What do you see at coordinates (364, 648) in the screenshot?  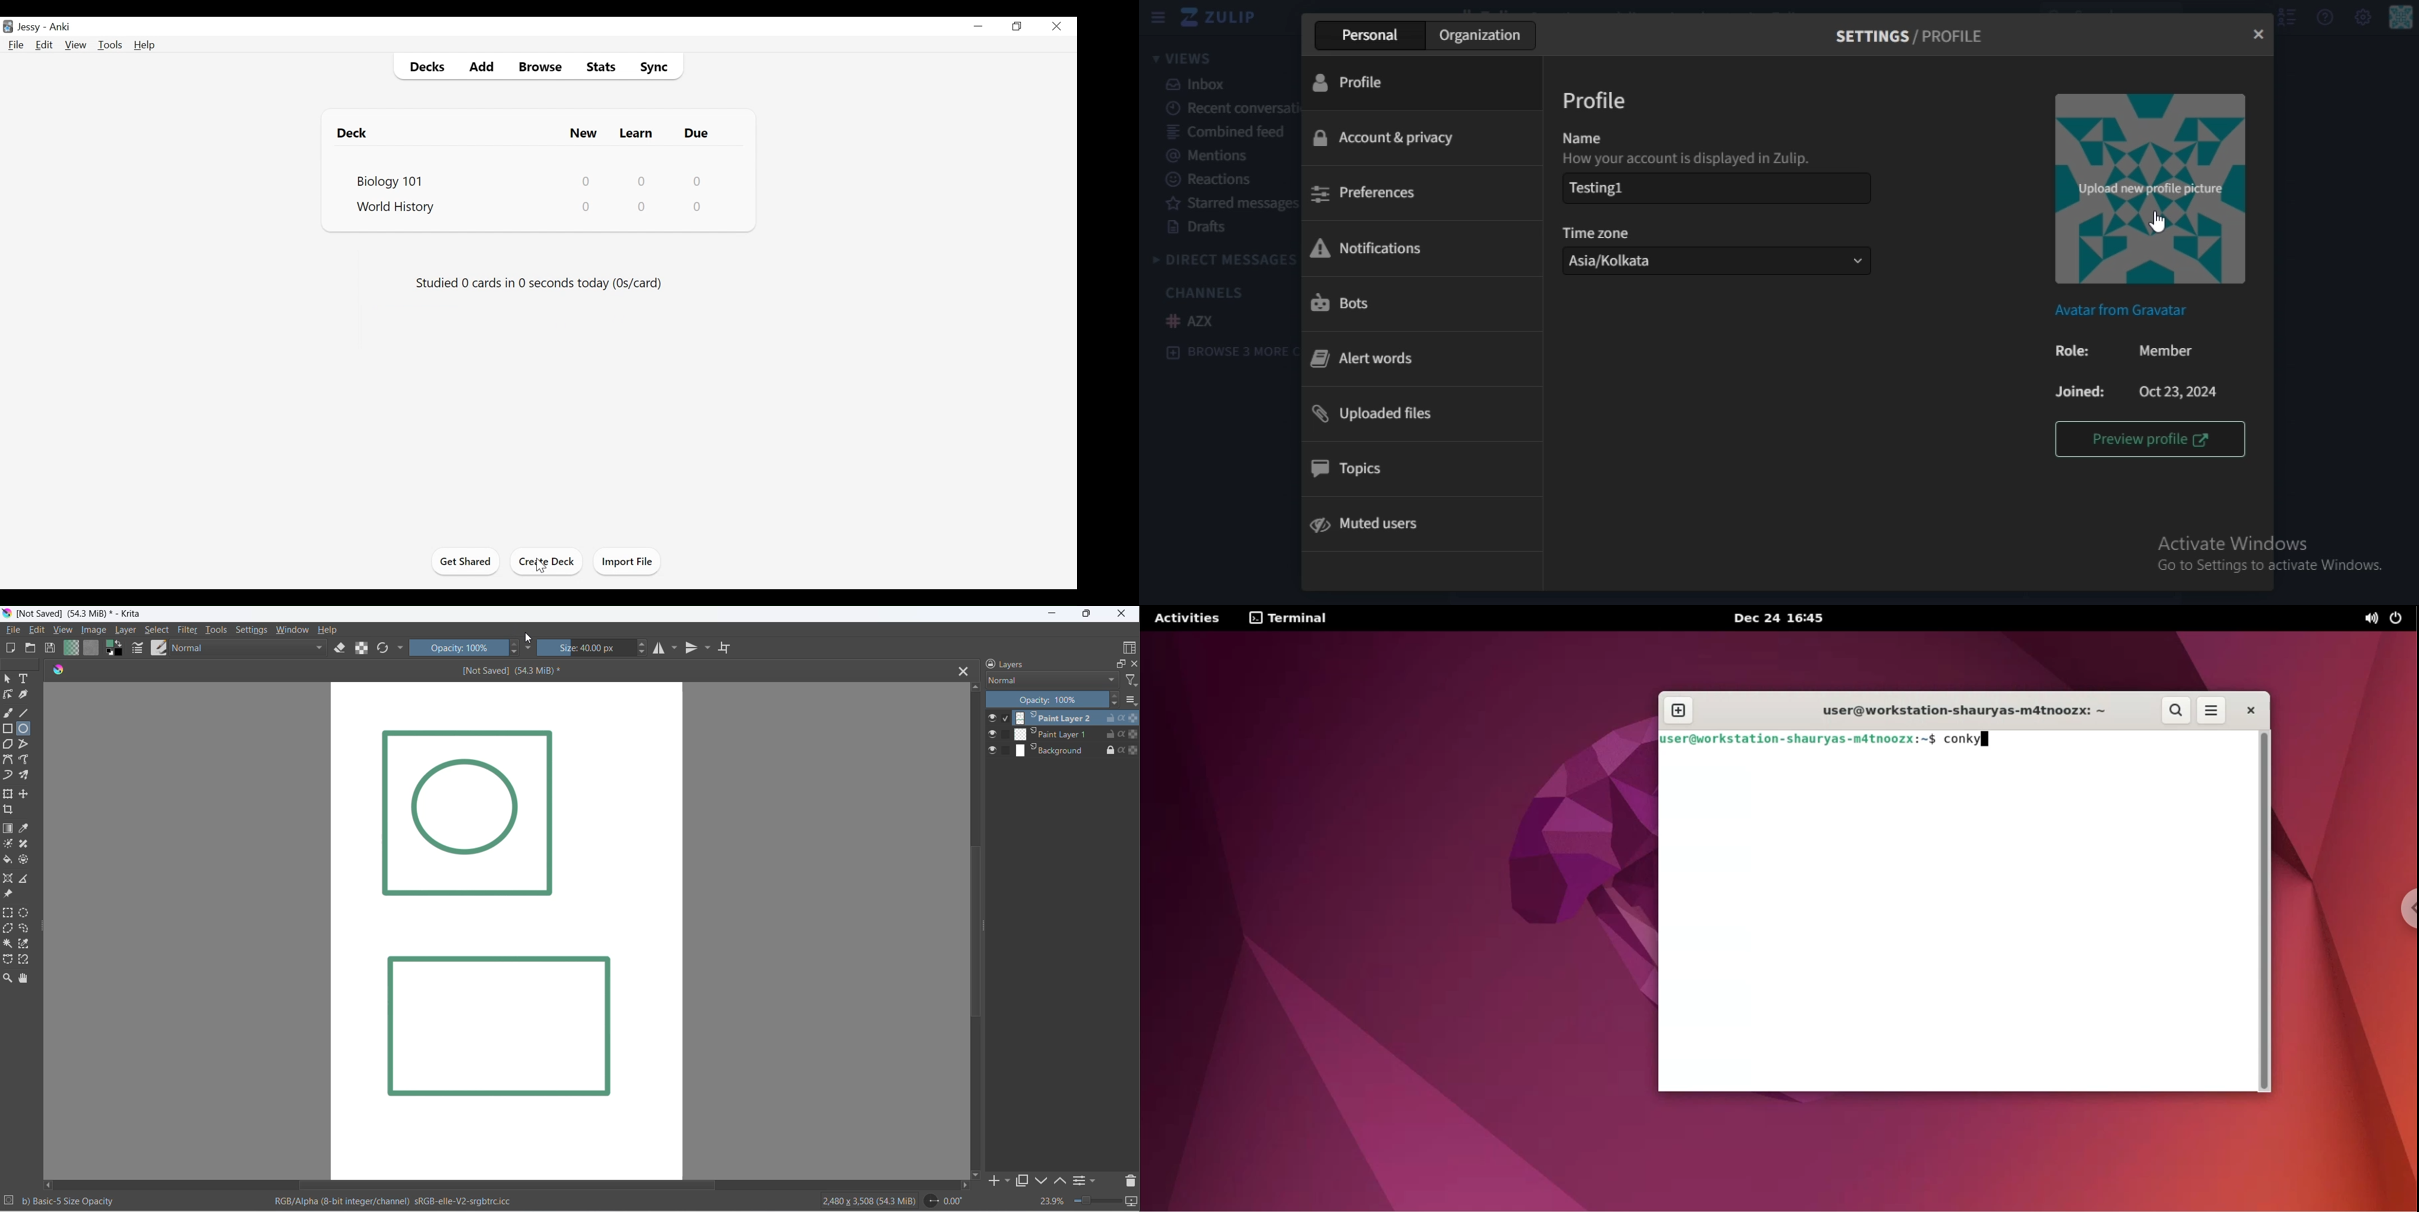 I see `preserve alpha` at bounding box center [364, 648].